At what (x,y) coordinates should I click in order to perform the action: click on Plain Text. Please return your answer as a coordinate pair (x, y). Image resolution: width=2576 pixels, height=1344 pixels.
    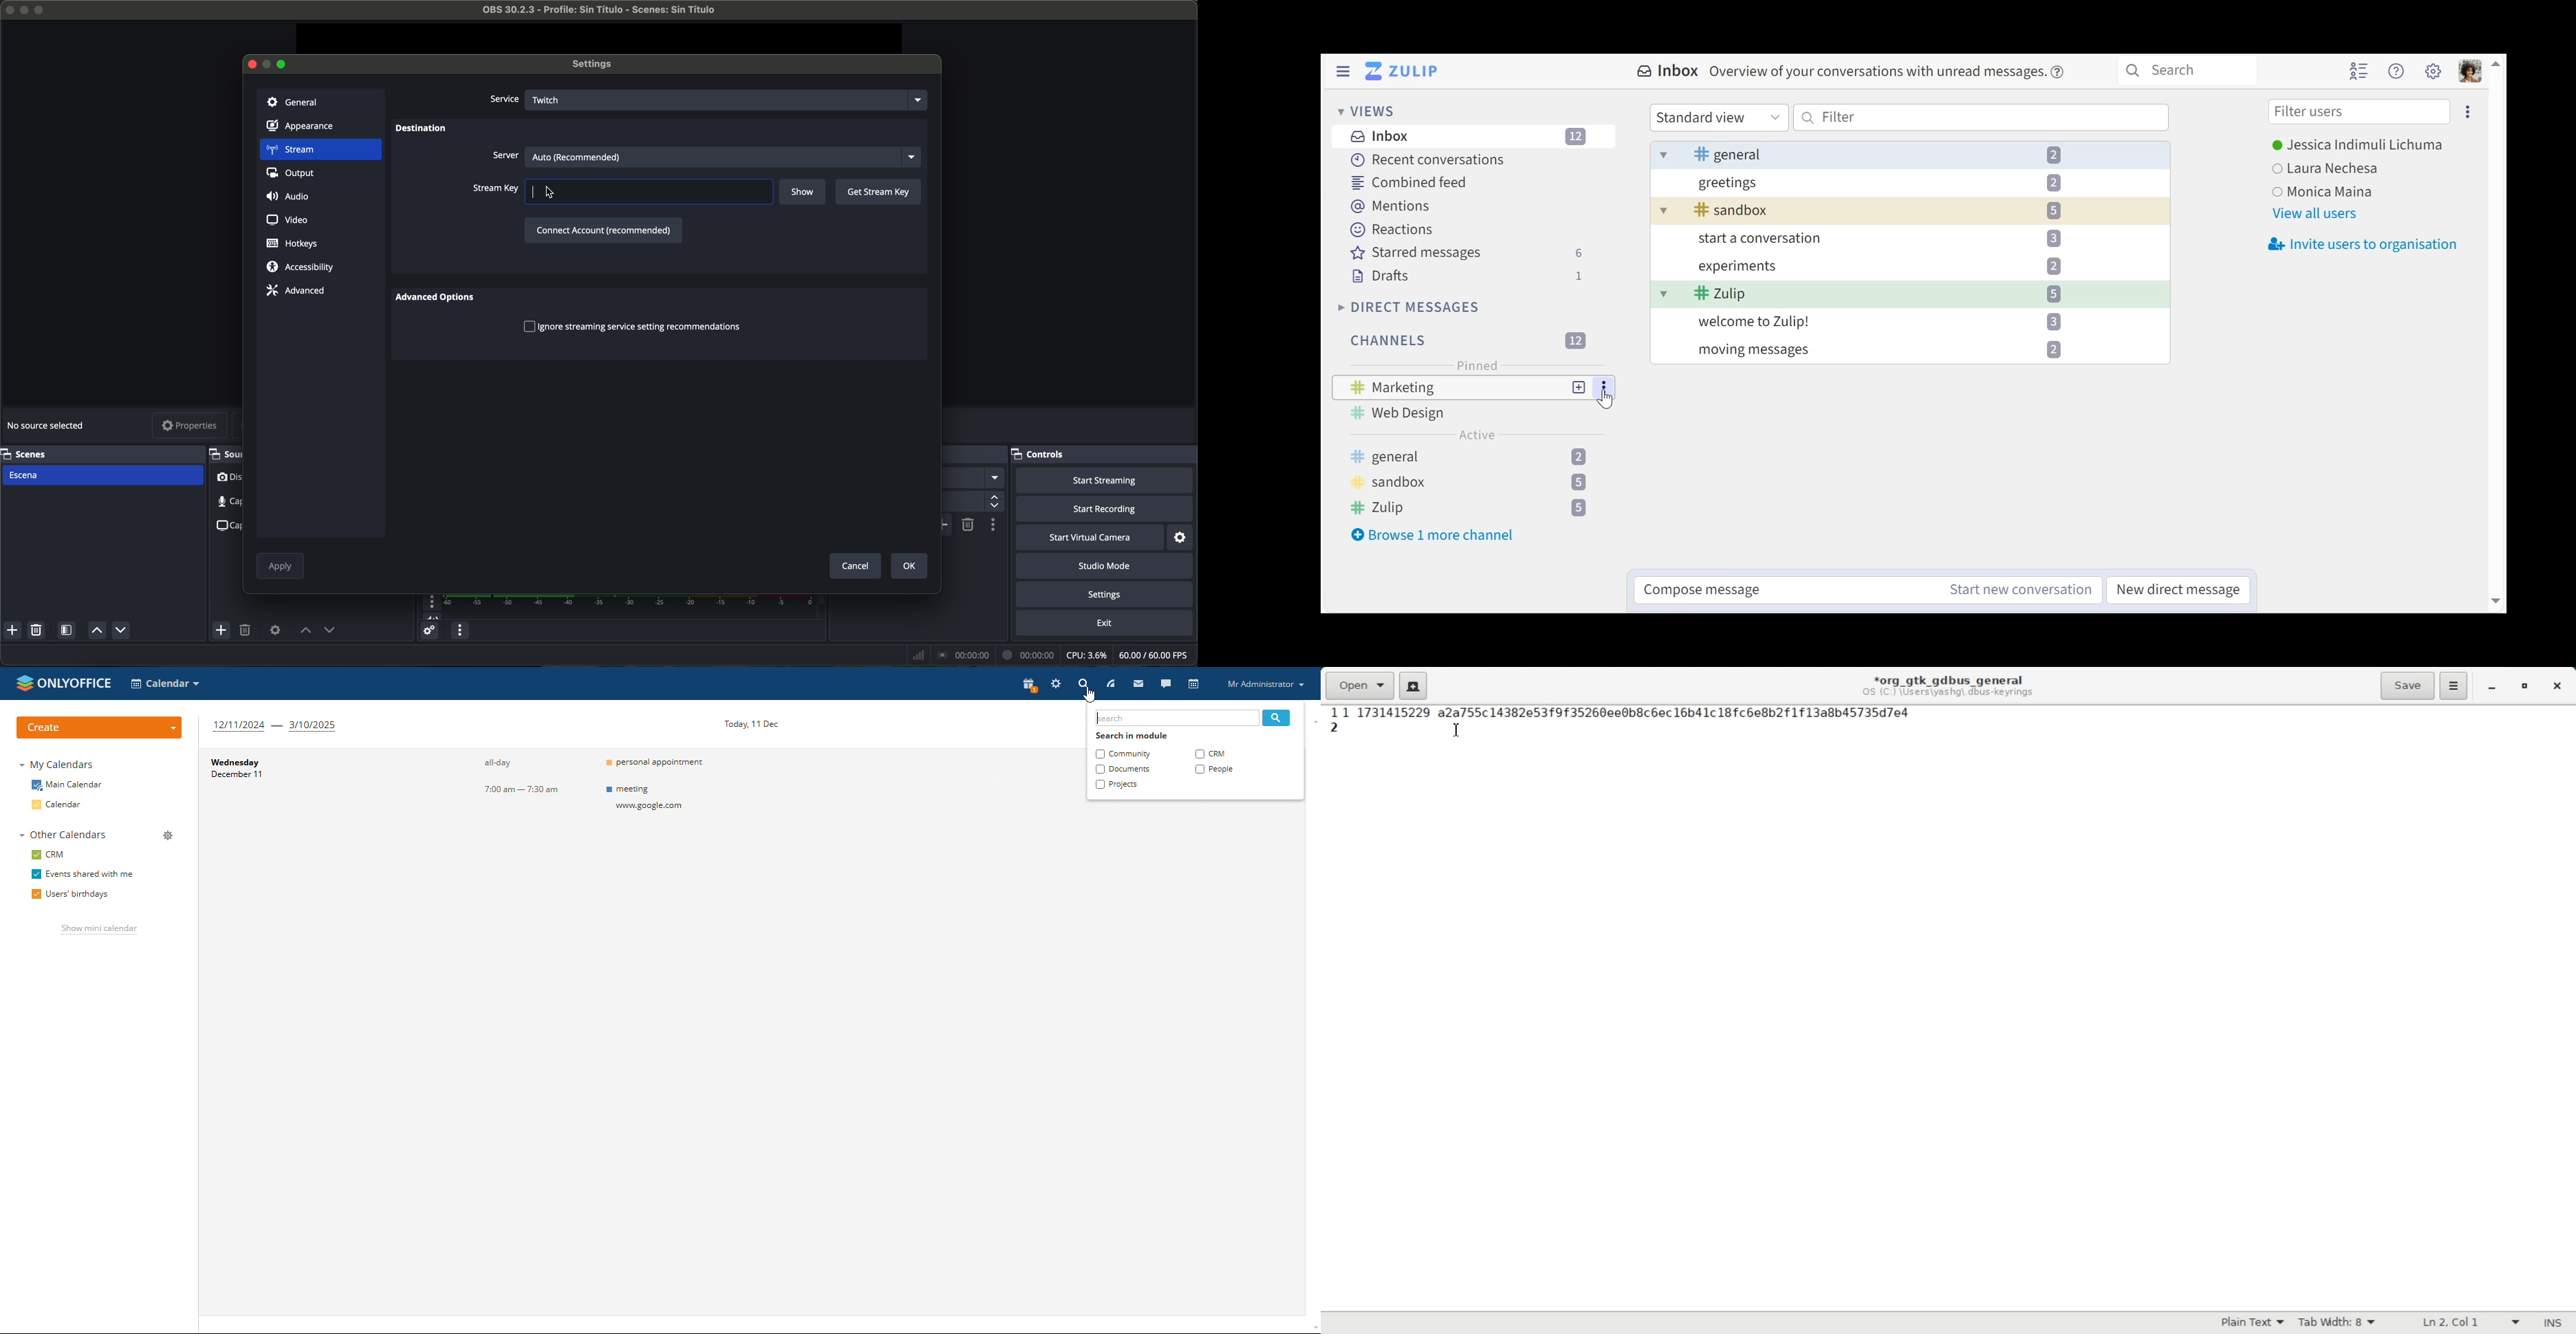
    Looking at the image, I should click on (2253, 1324).